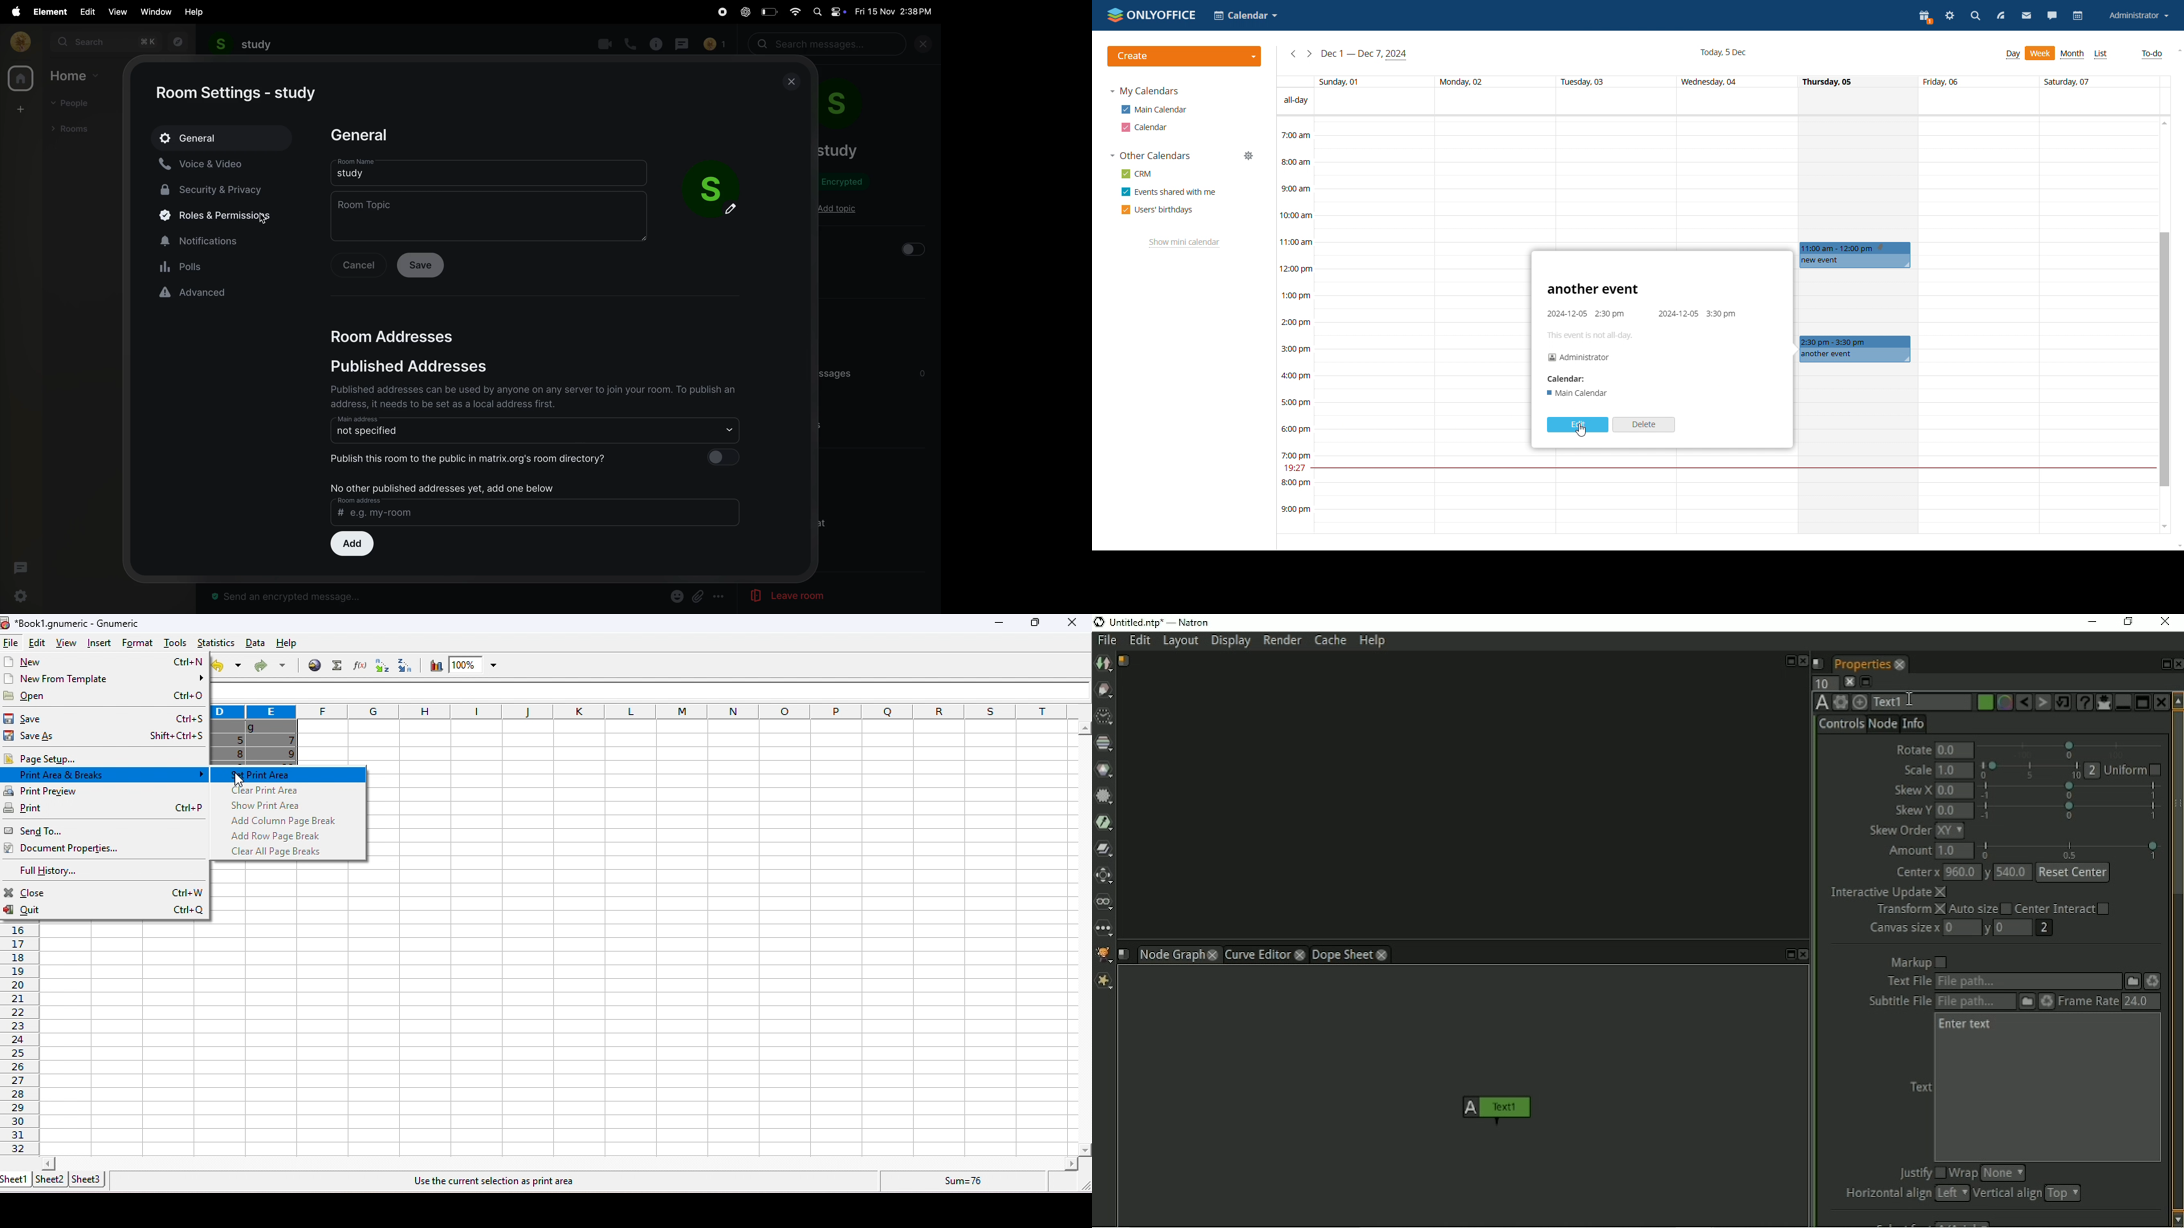 Image resolution: width=2184 pixels, height=1232 pixels. Describe the element at coordinates (20, 570) in the screenshot. I see `threads` at that location.